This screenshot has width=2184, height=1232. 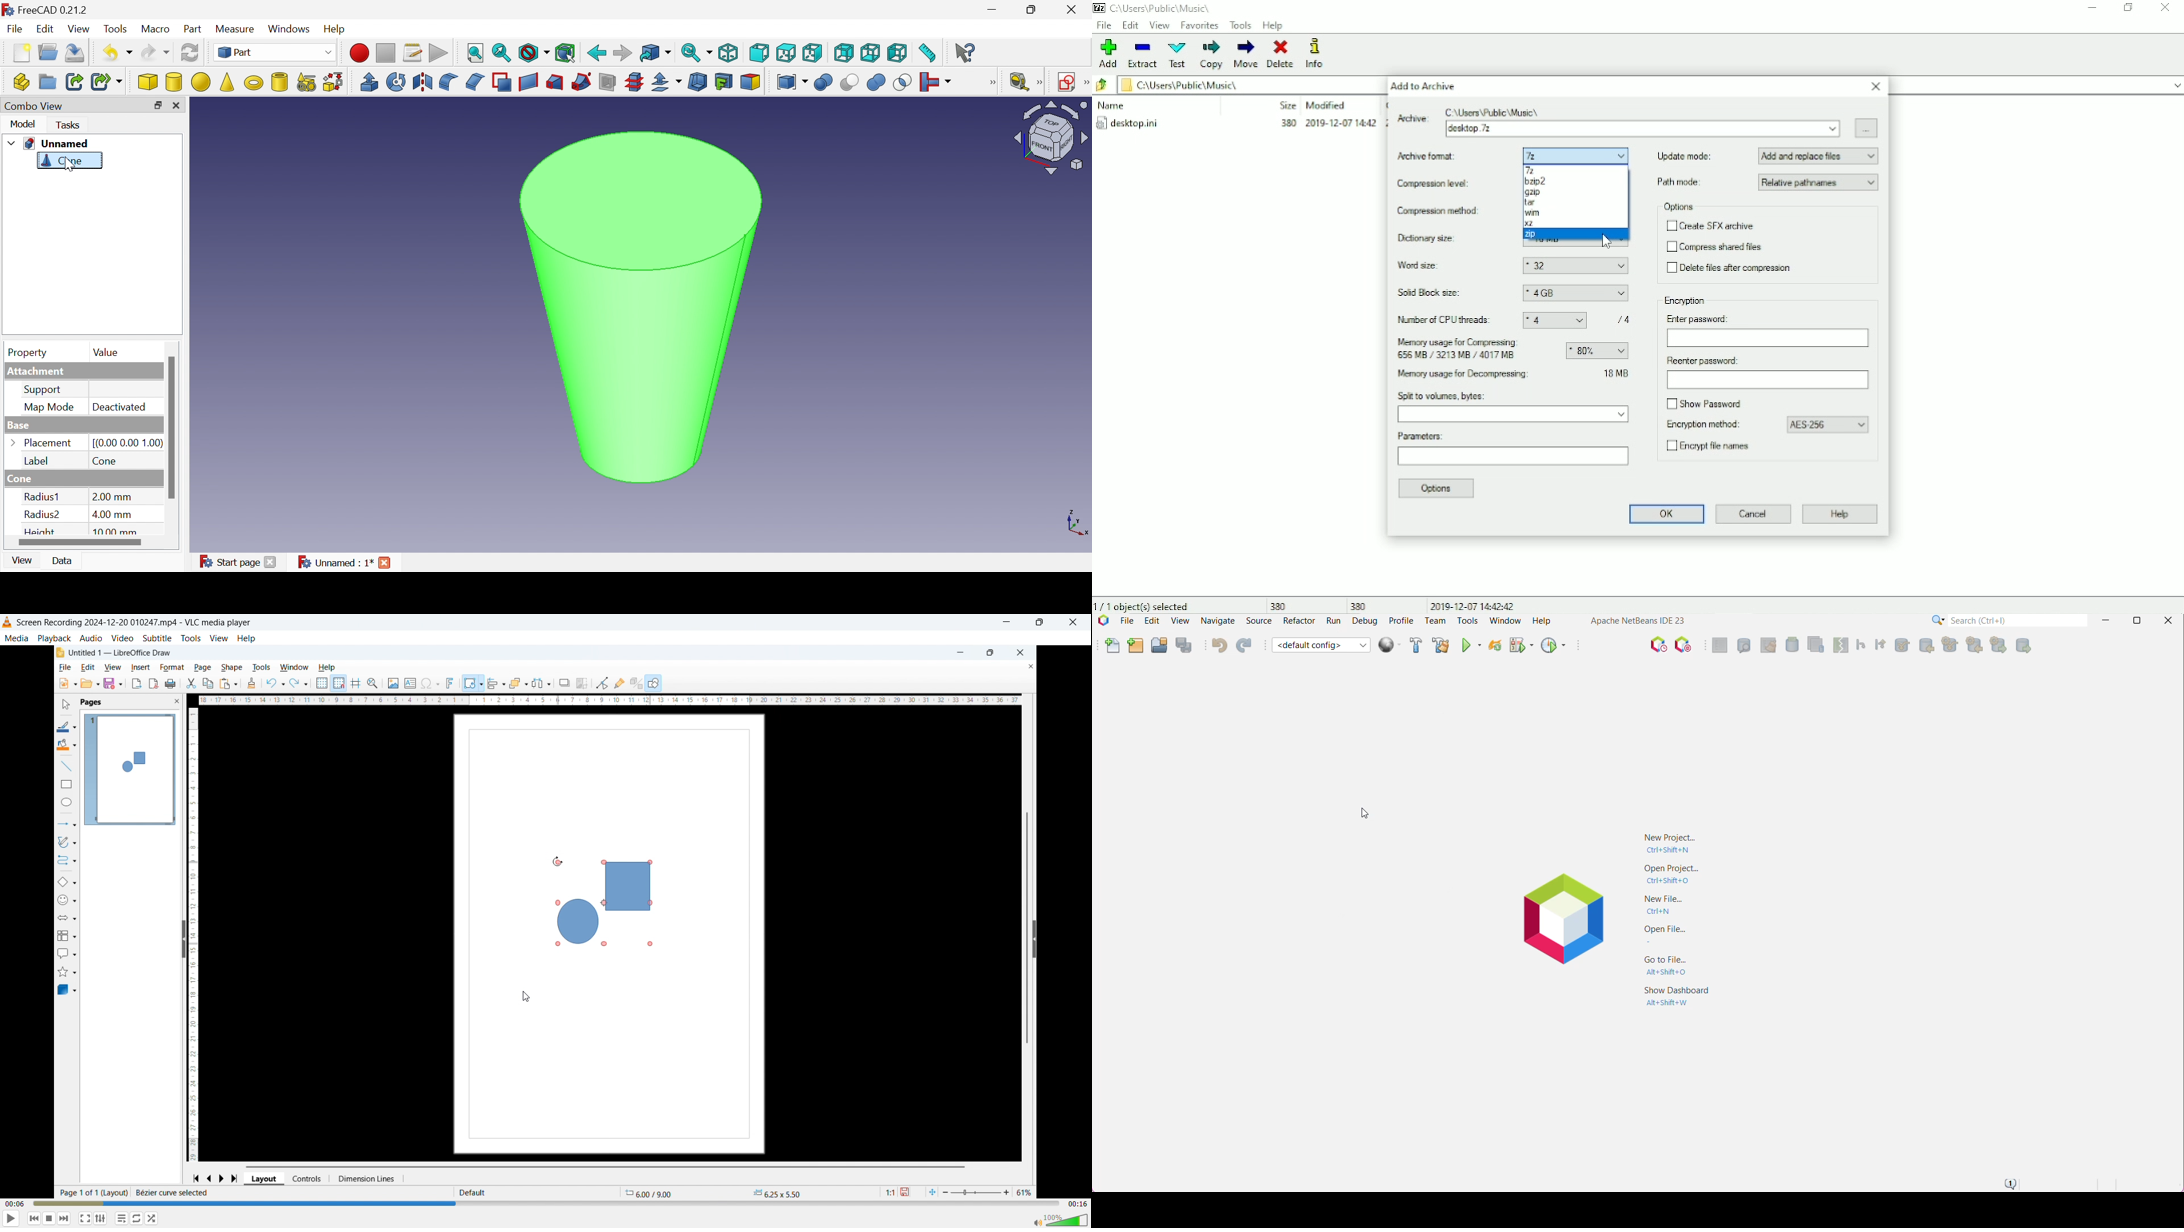 I want to click on Deactivated, so click(x=121, y=407).